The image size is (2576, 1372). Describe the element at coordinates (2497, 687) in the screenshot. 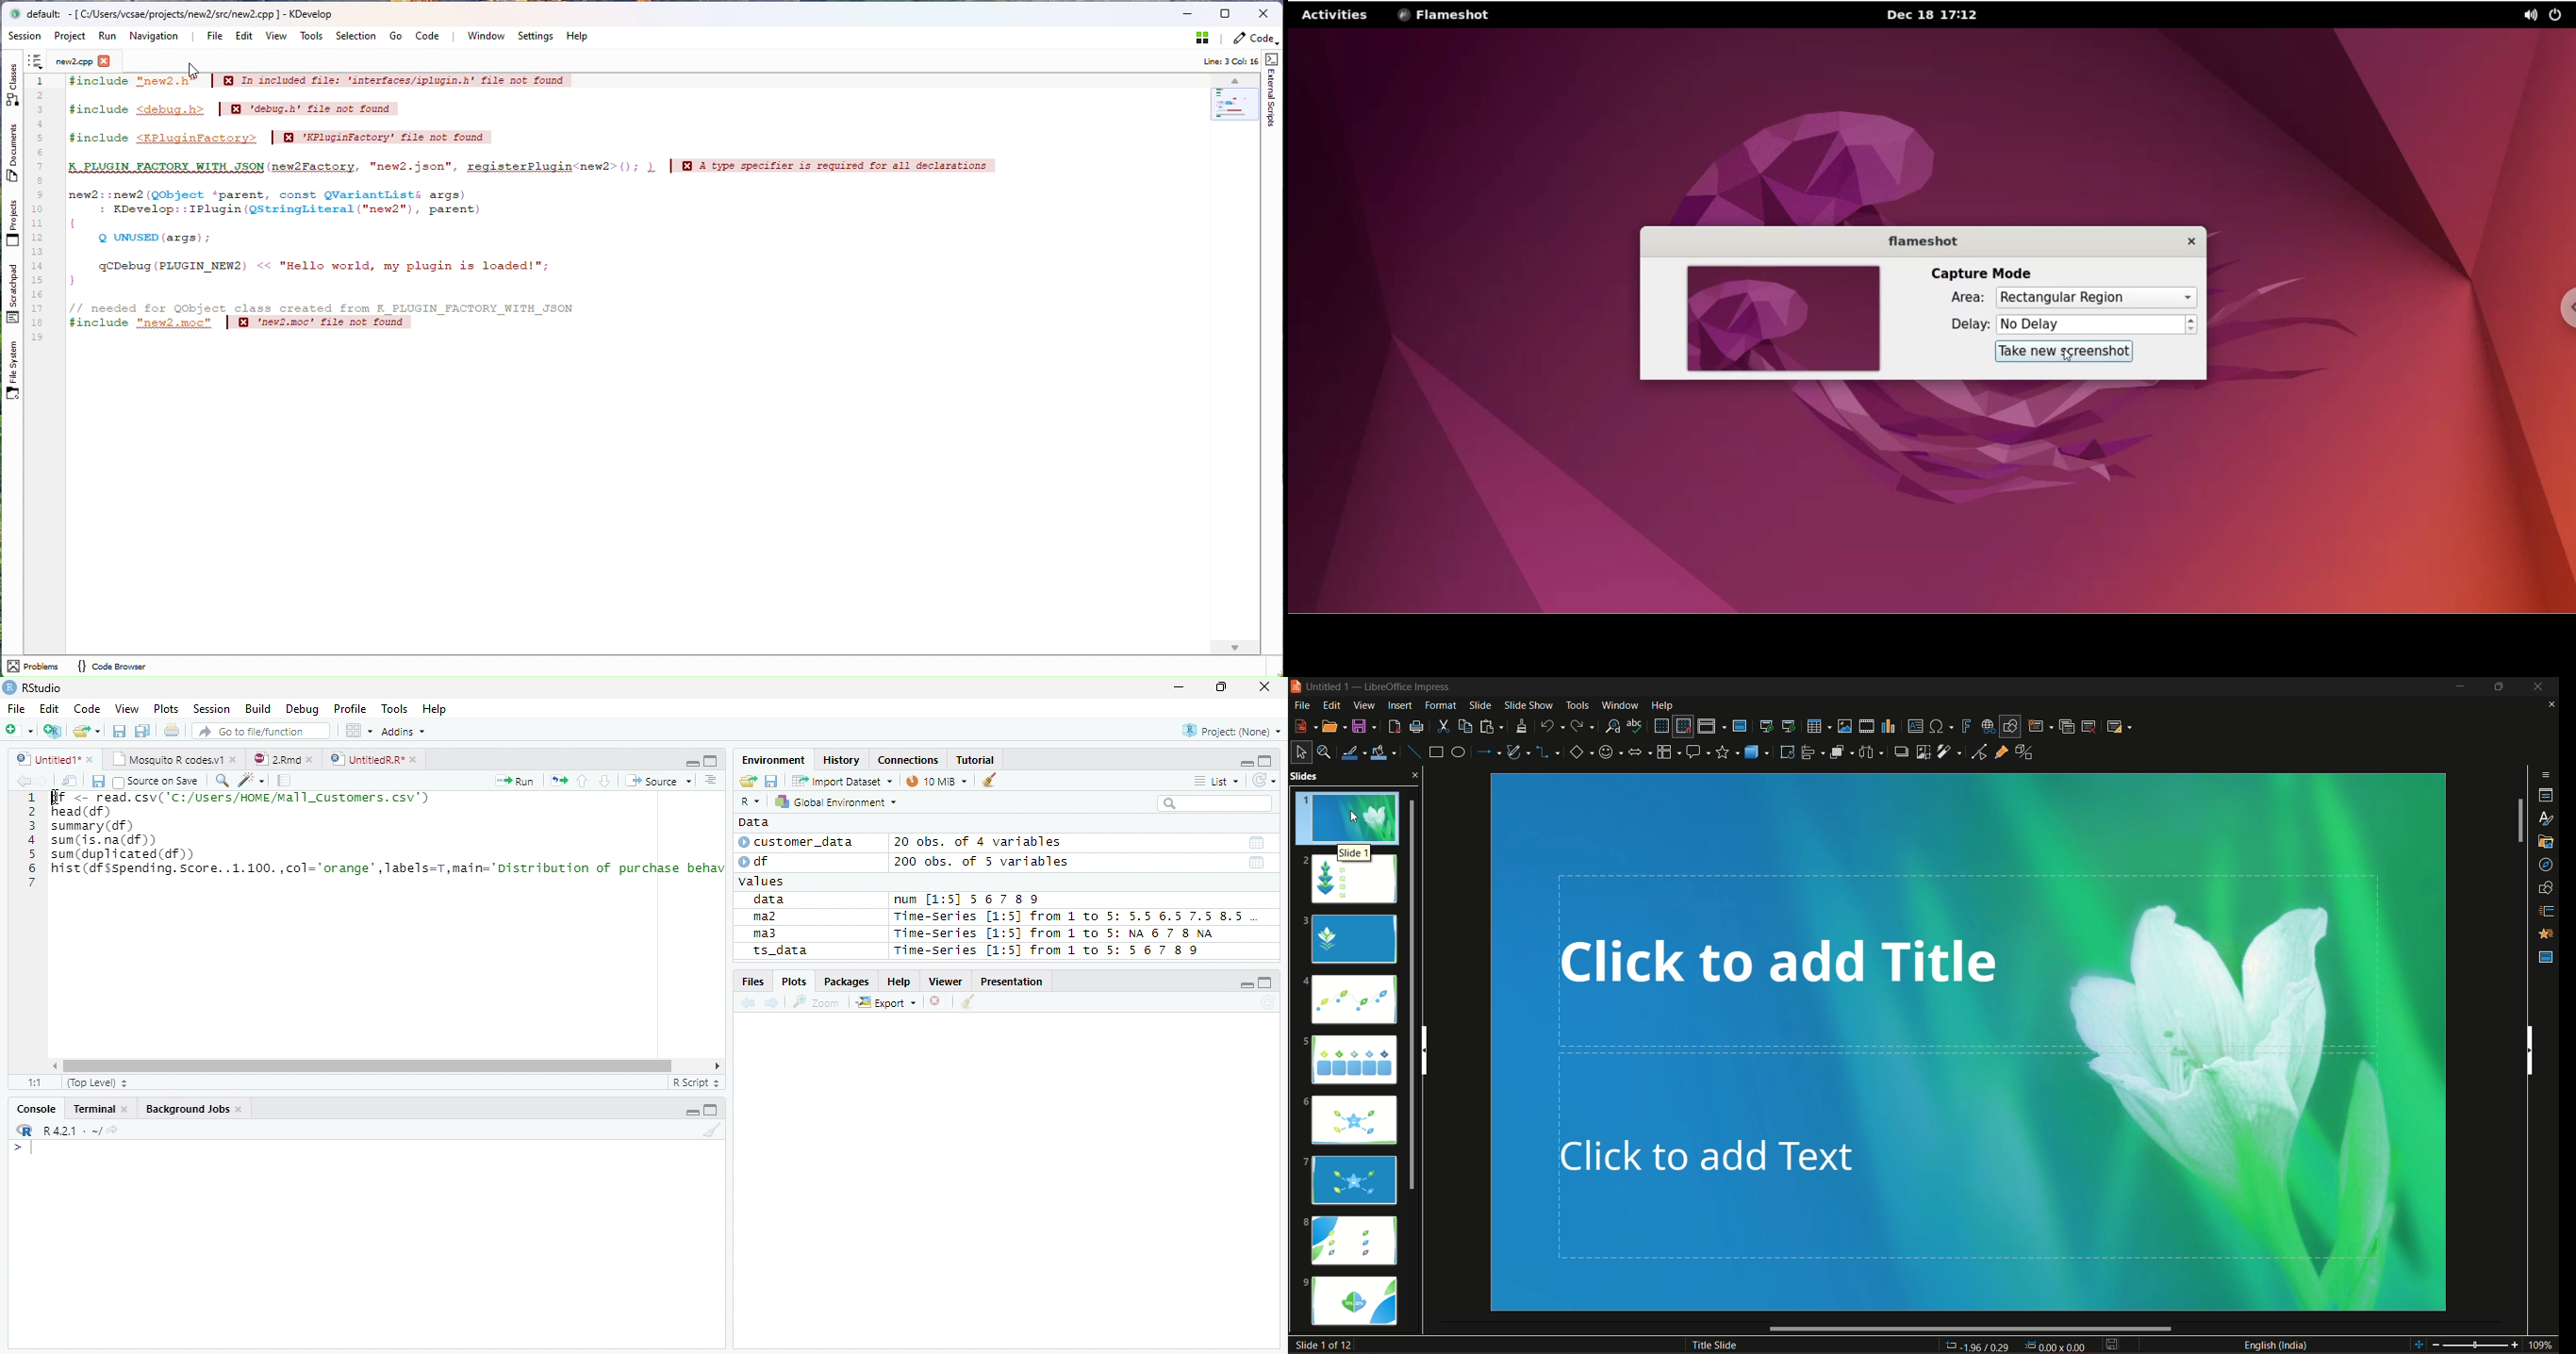

I see `hide` at that location.